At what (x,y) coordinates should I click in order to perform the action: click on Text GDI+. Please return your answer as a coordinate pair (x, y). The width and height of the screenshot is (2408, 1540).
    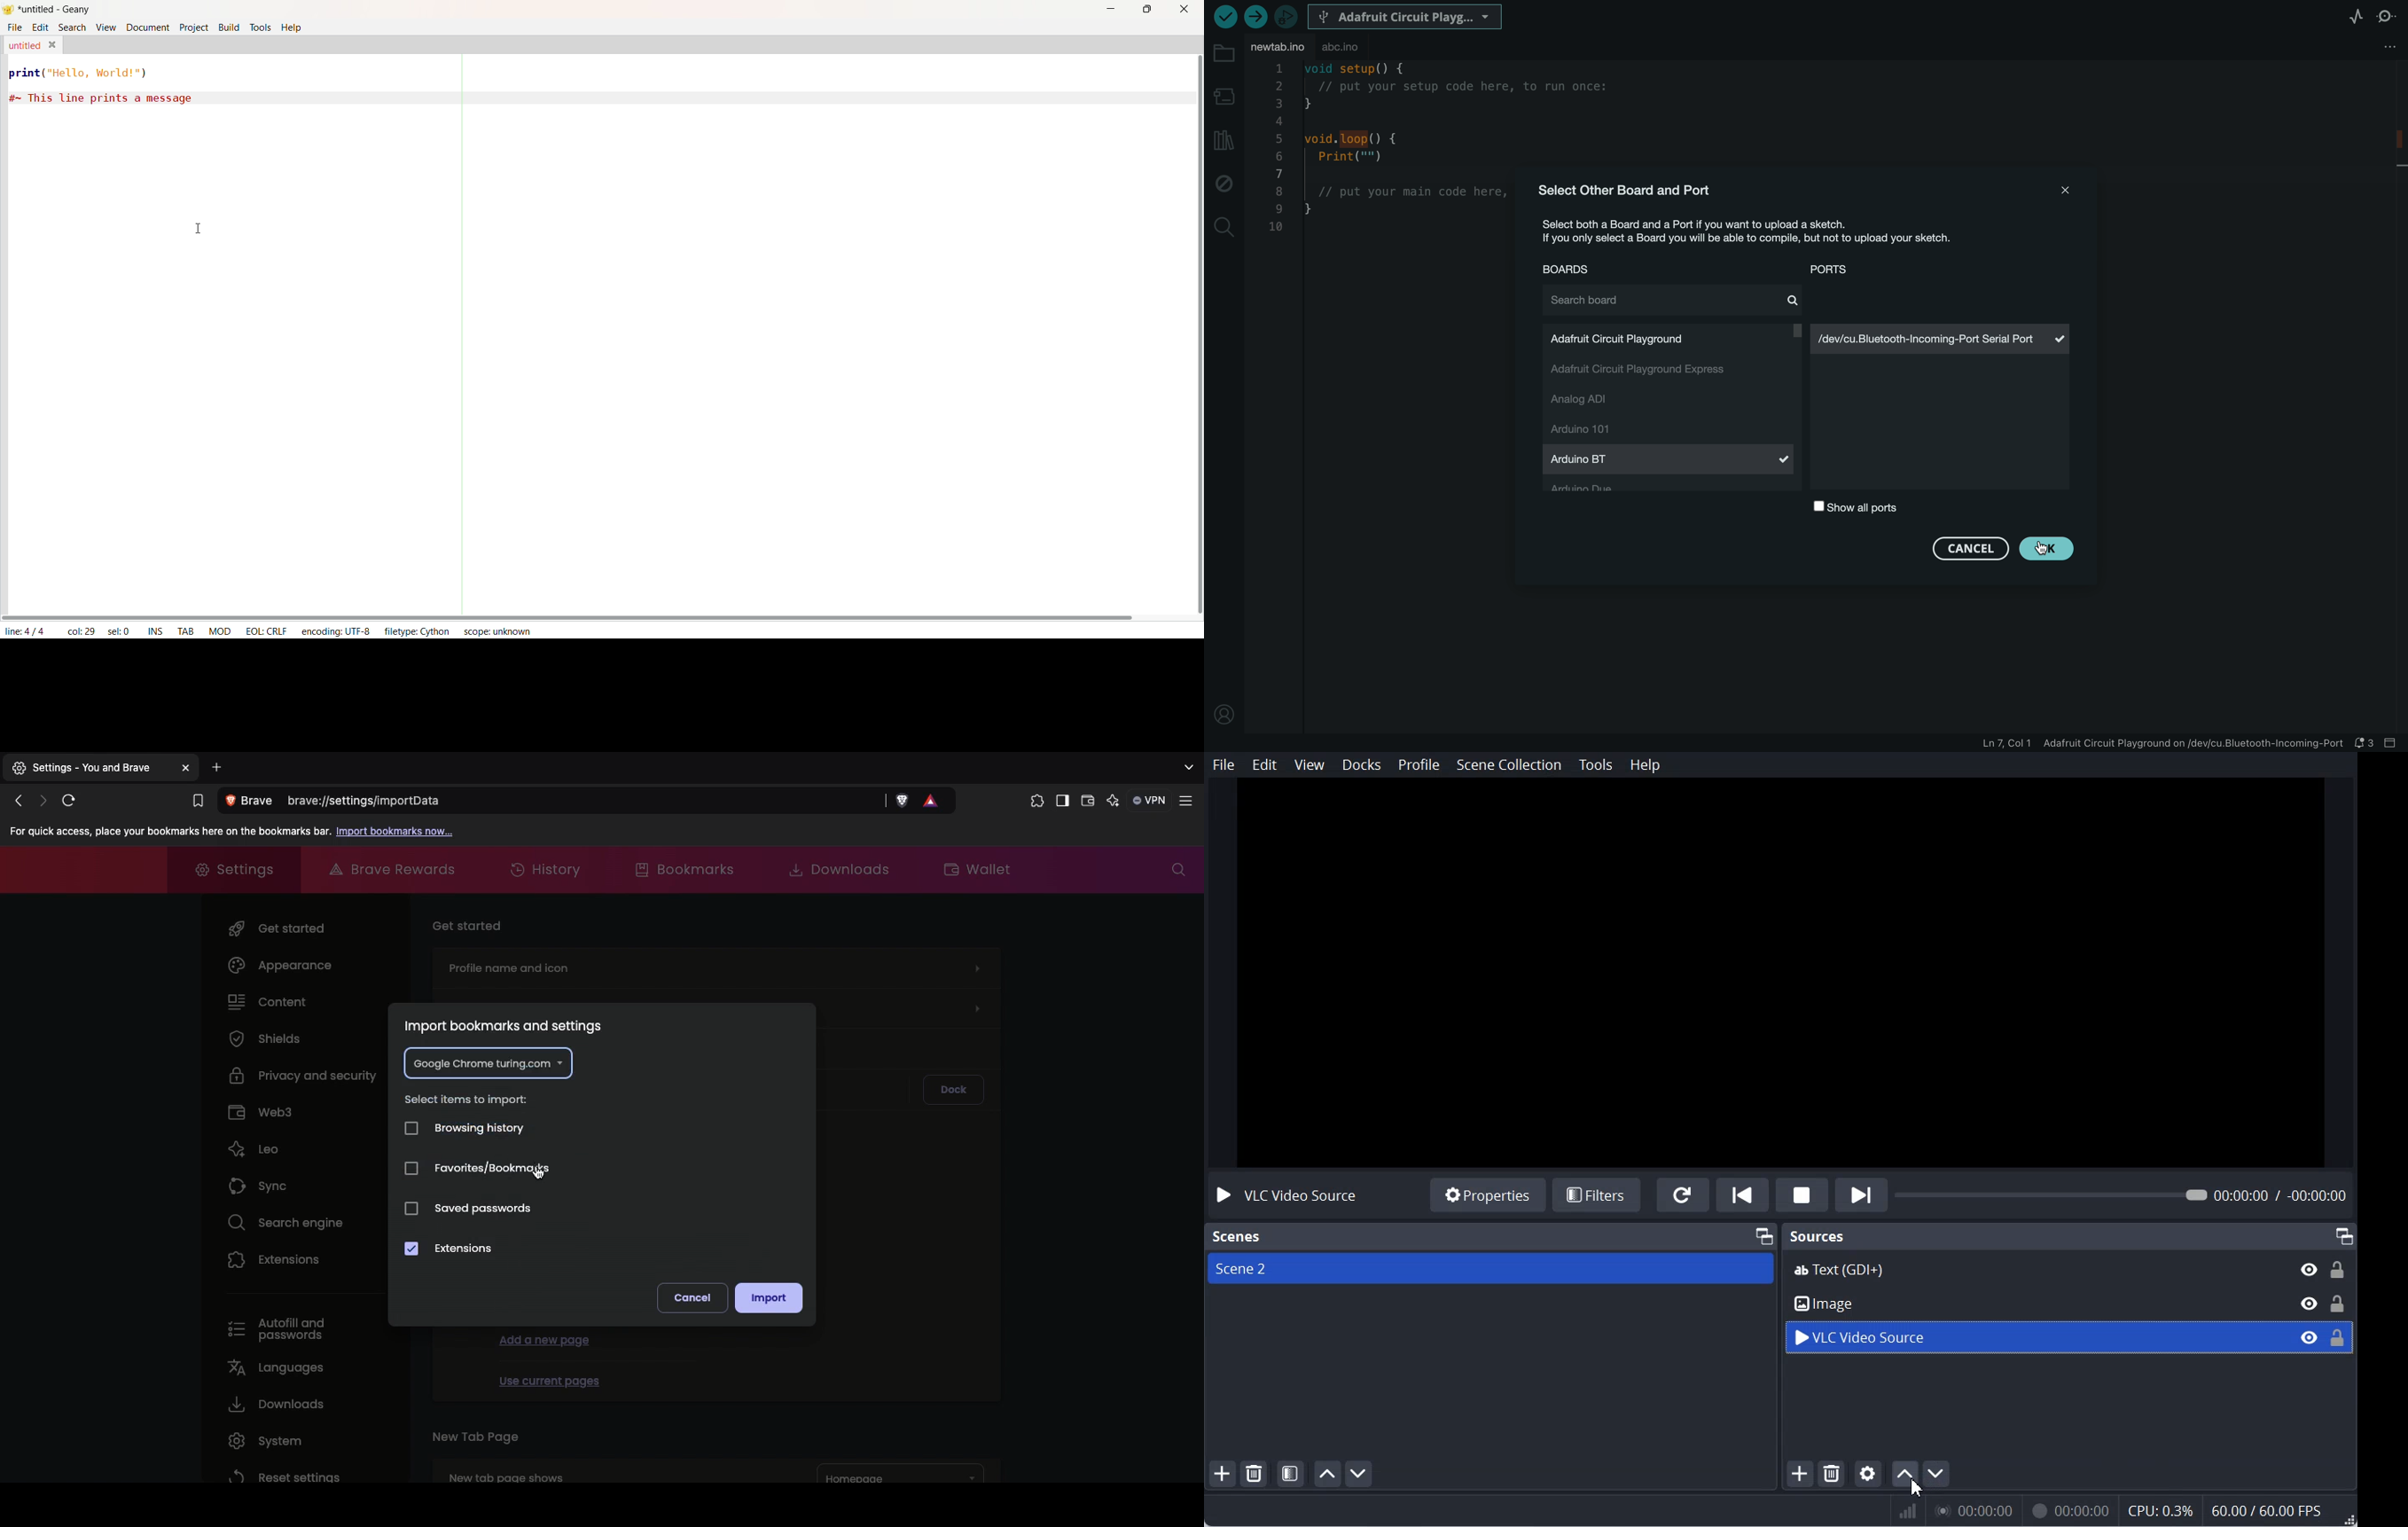
    Looking at the image, I should click on (2070, 1268).